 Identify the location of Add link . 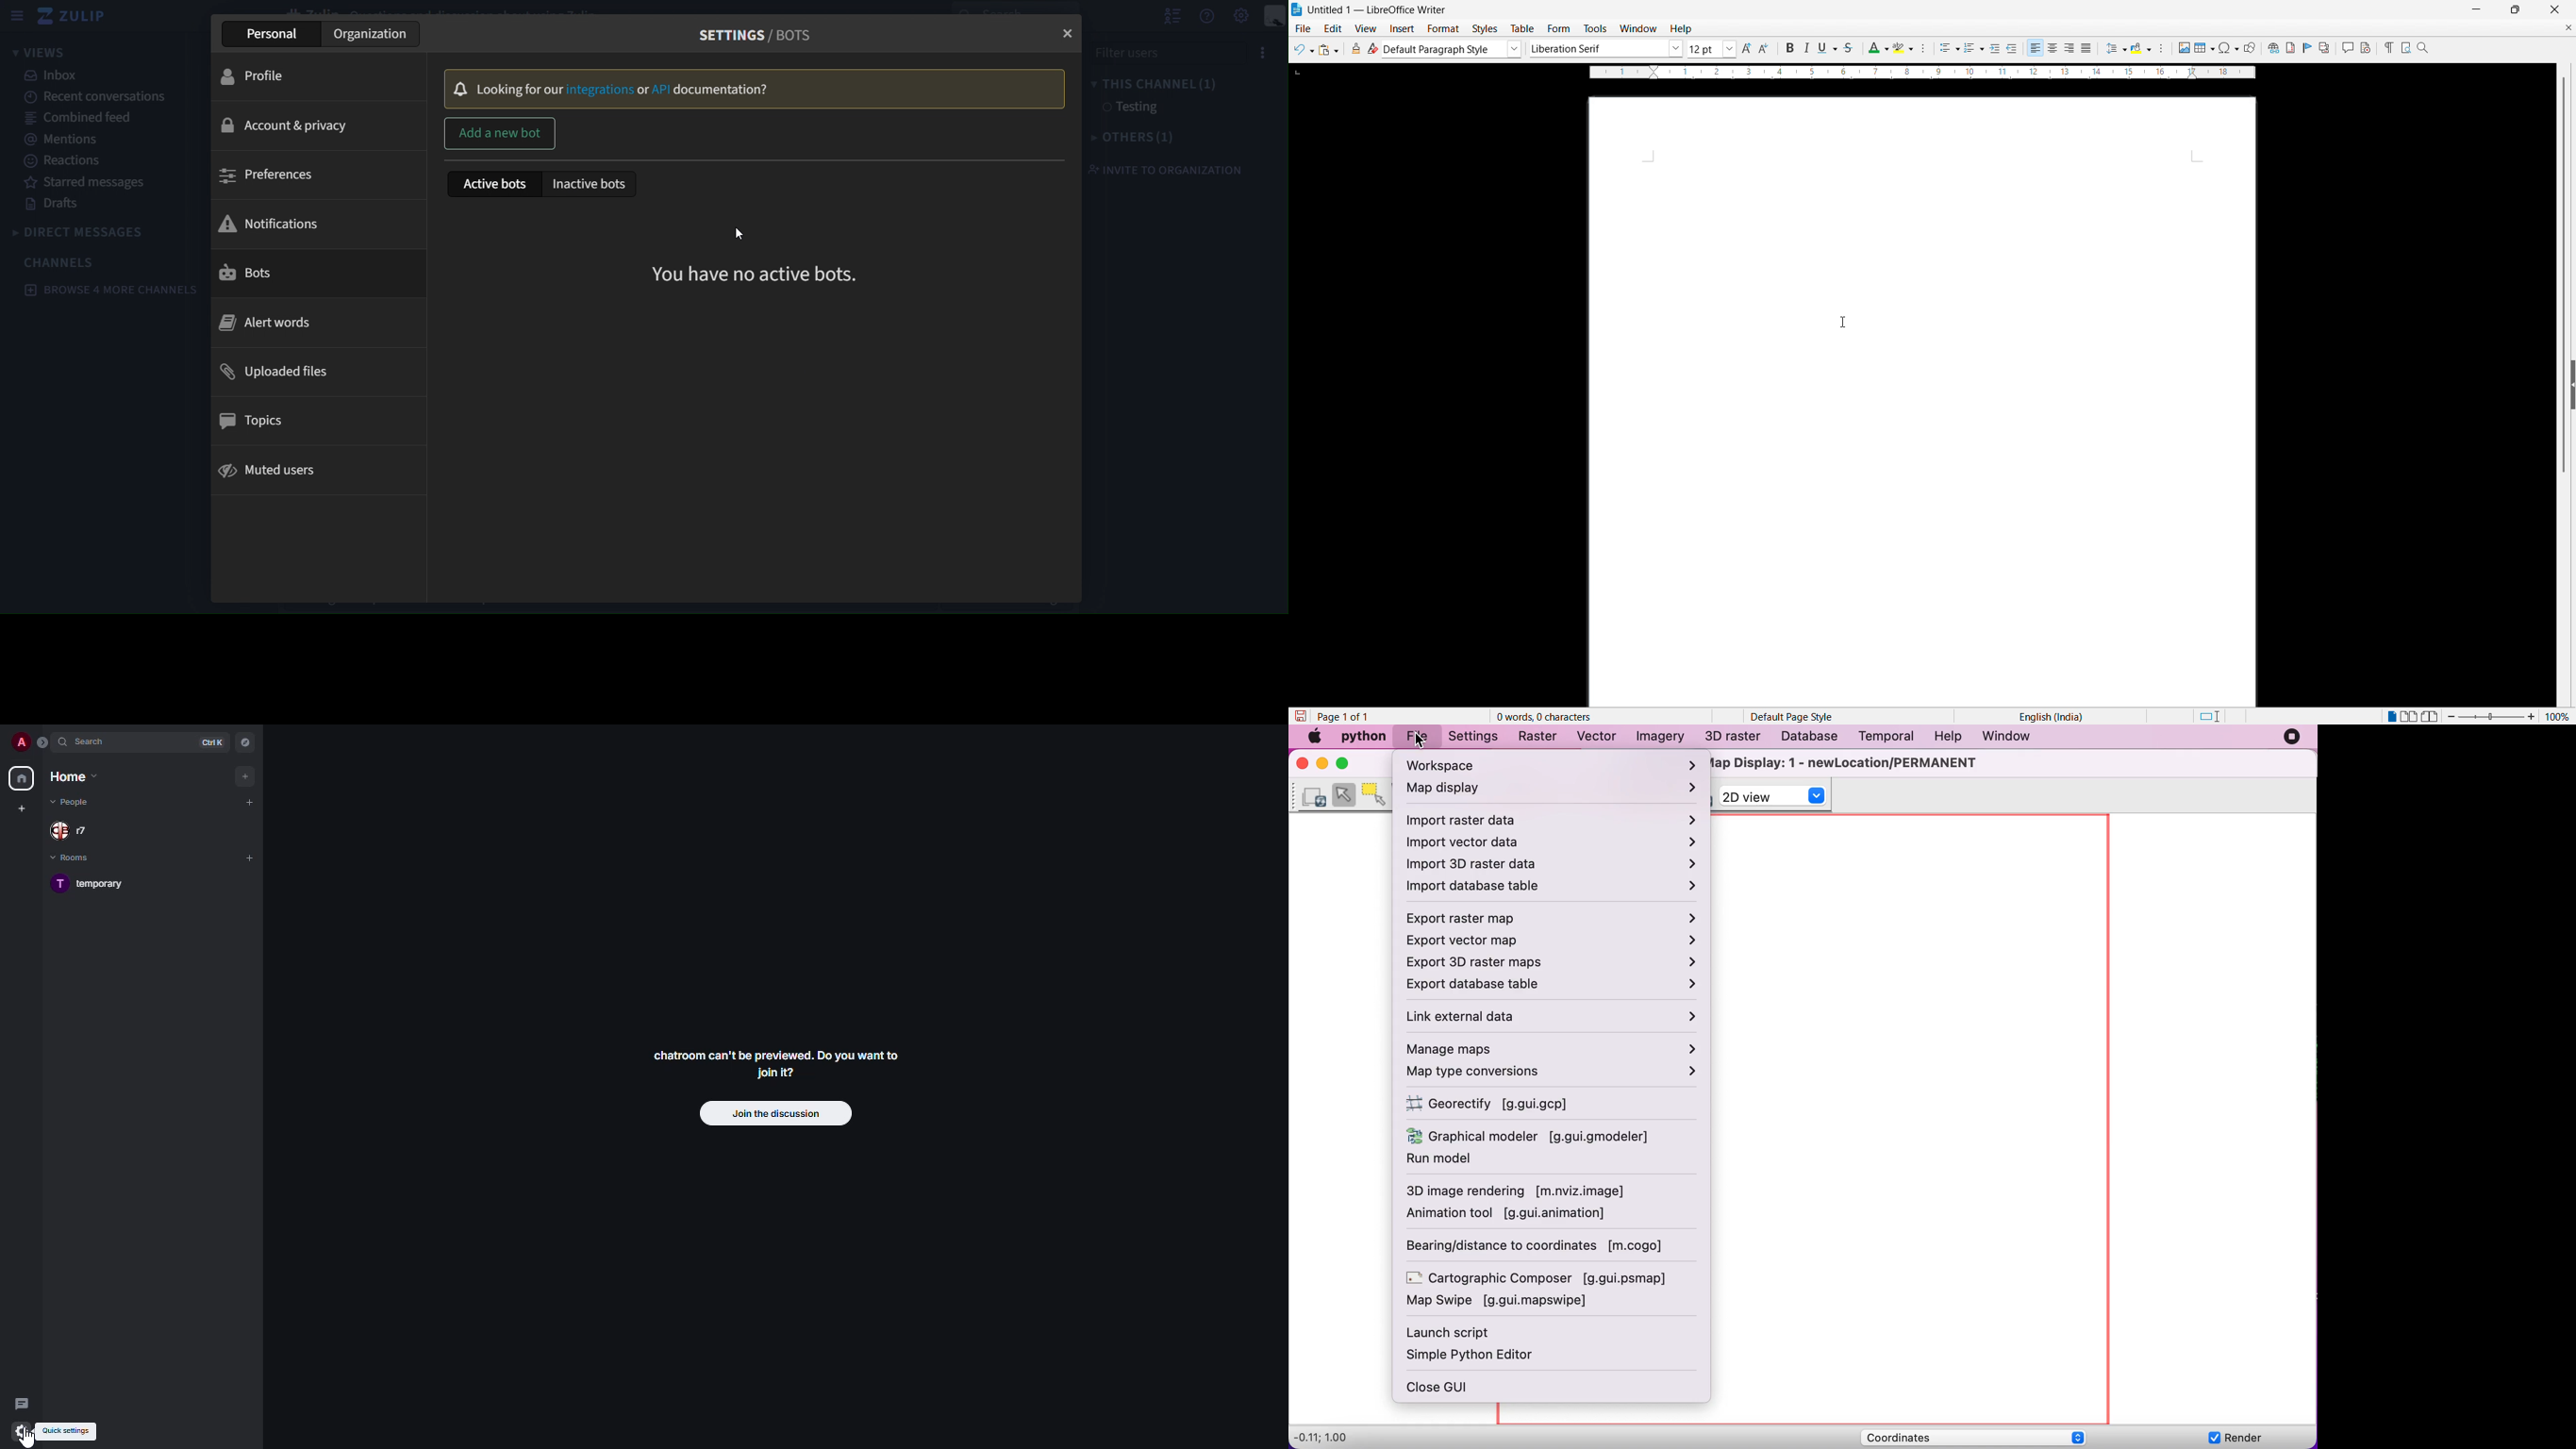
(2272, 47).